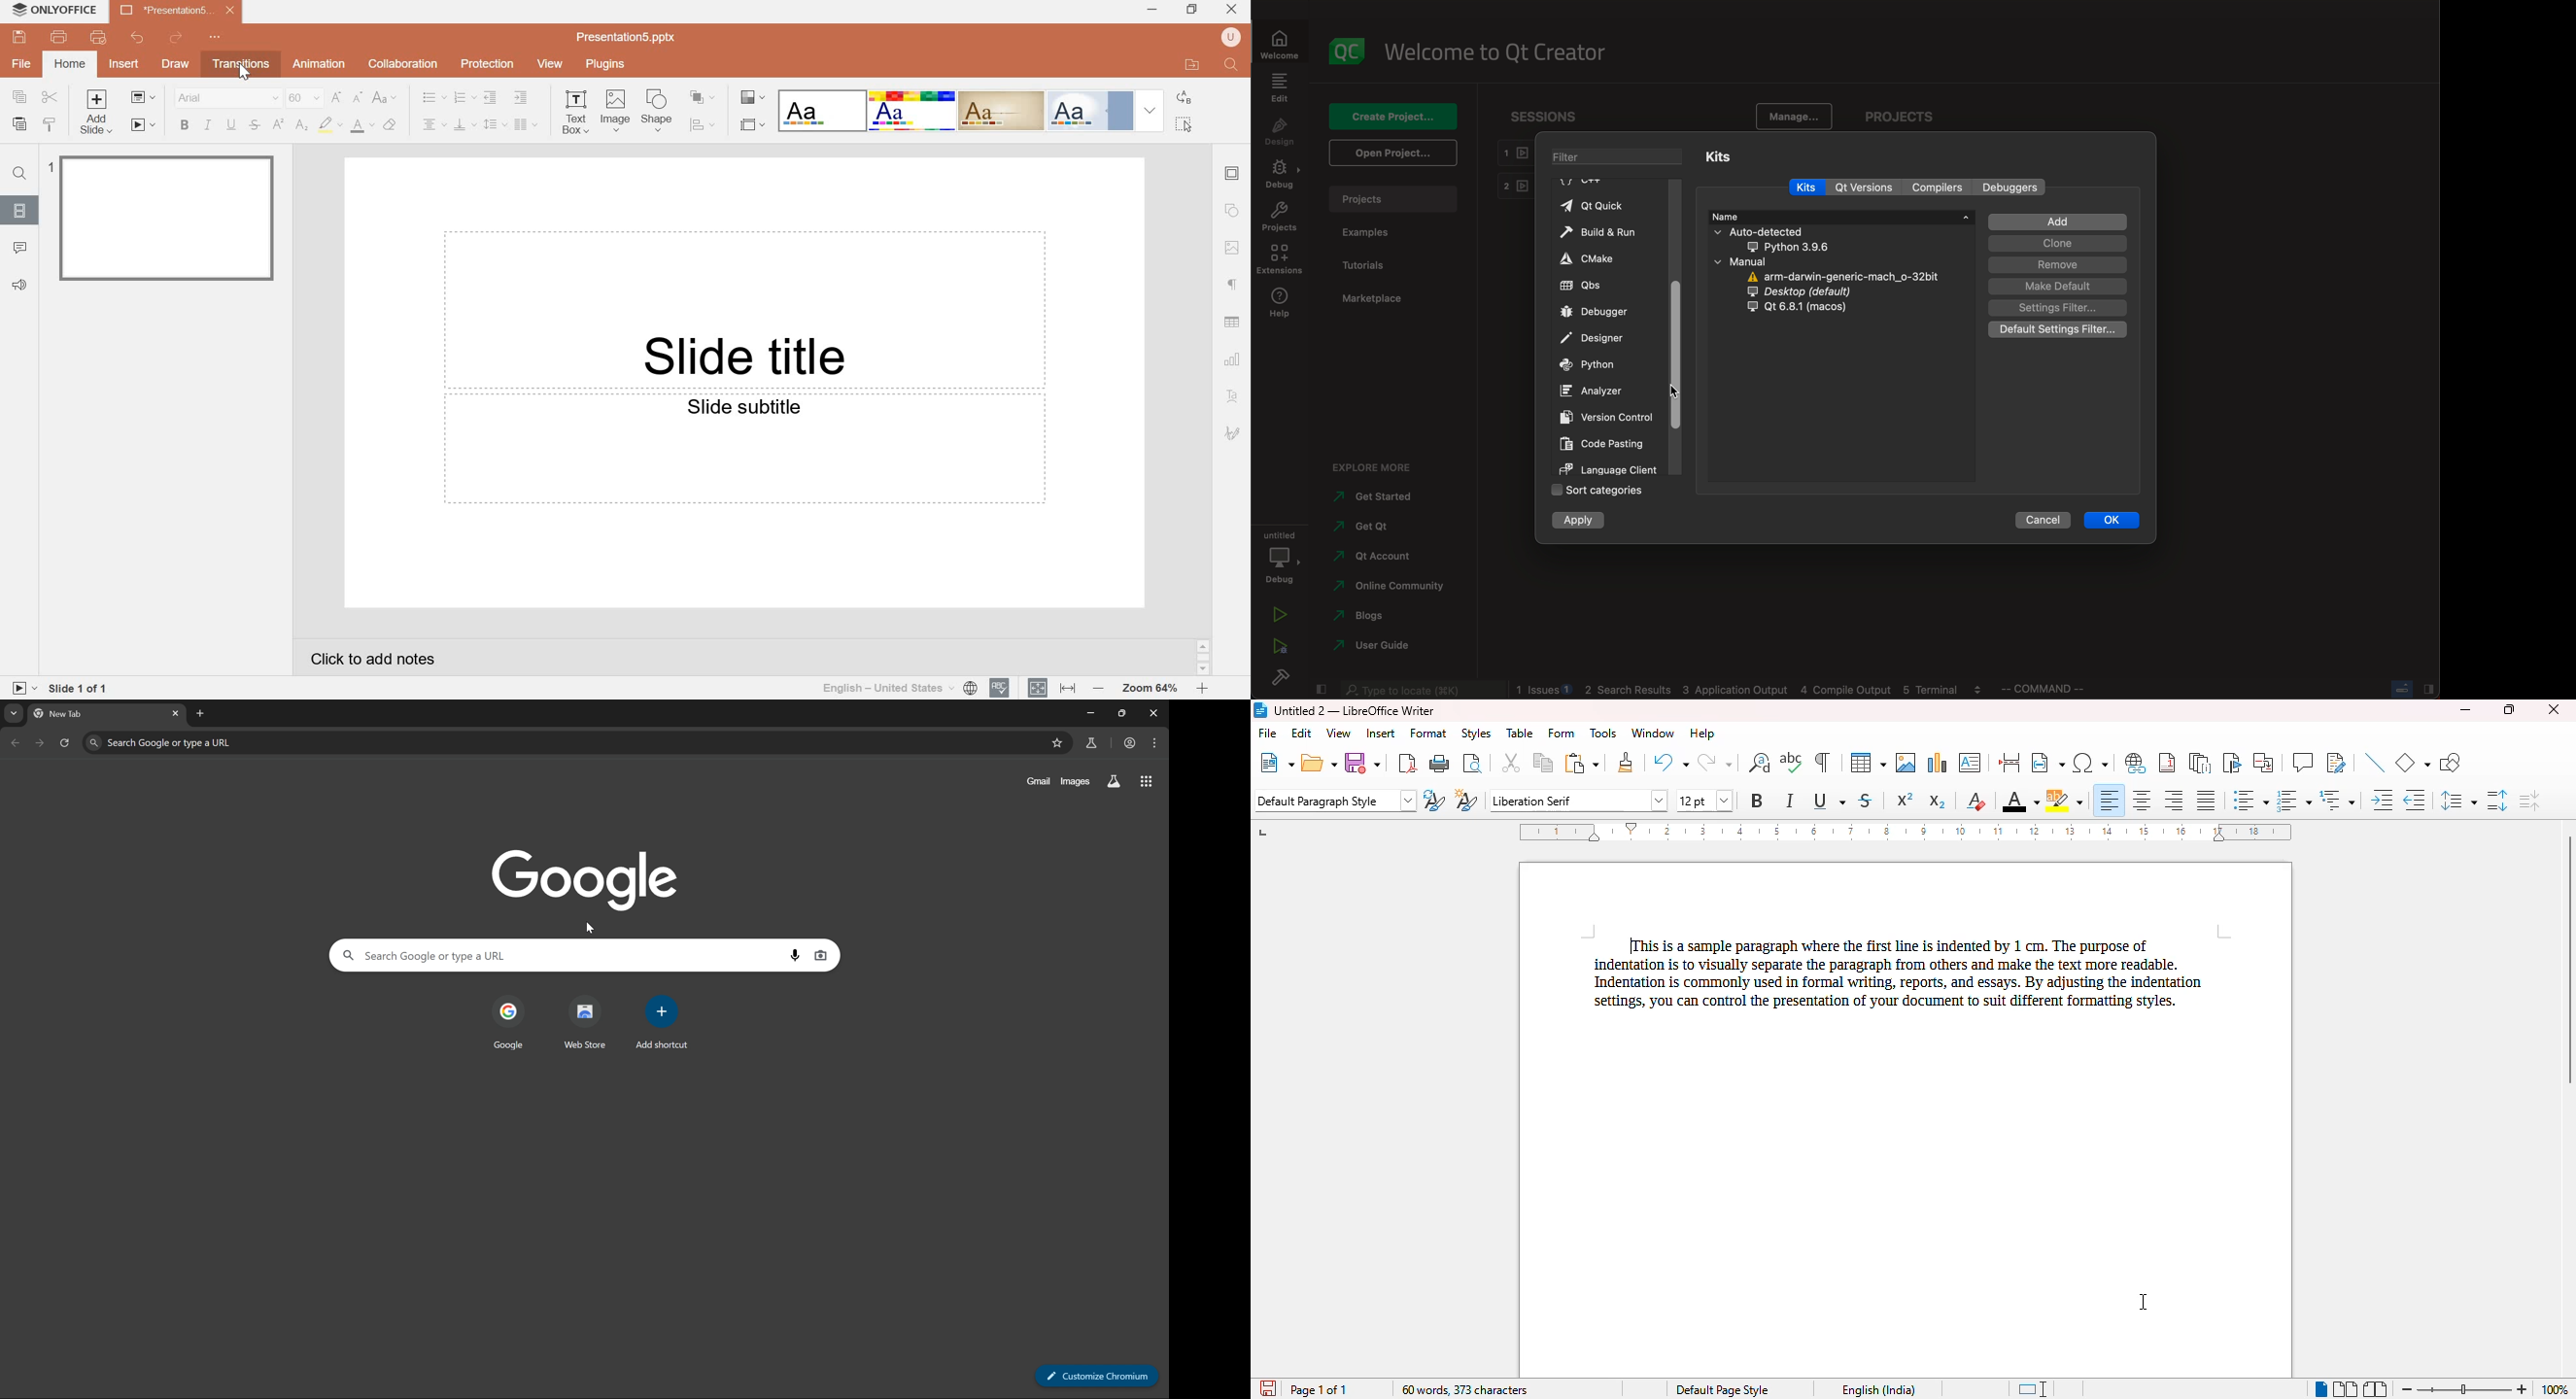 The width and height of the screenshot is (2576, 1400). Describe the element at coordinates (1379, 734) in the screenshot. I see `insert` at that location.